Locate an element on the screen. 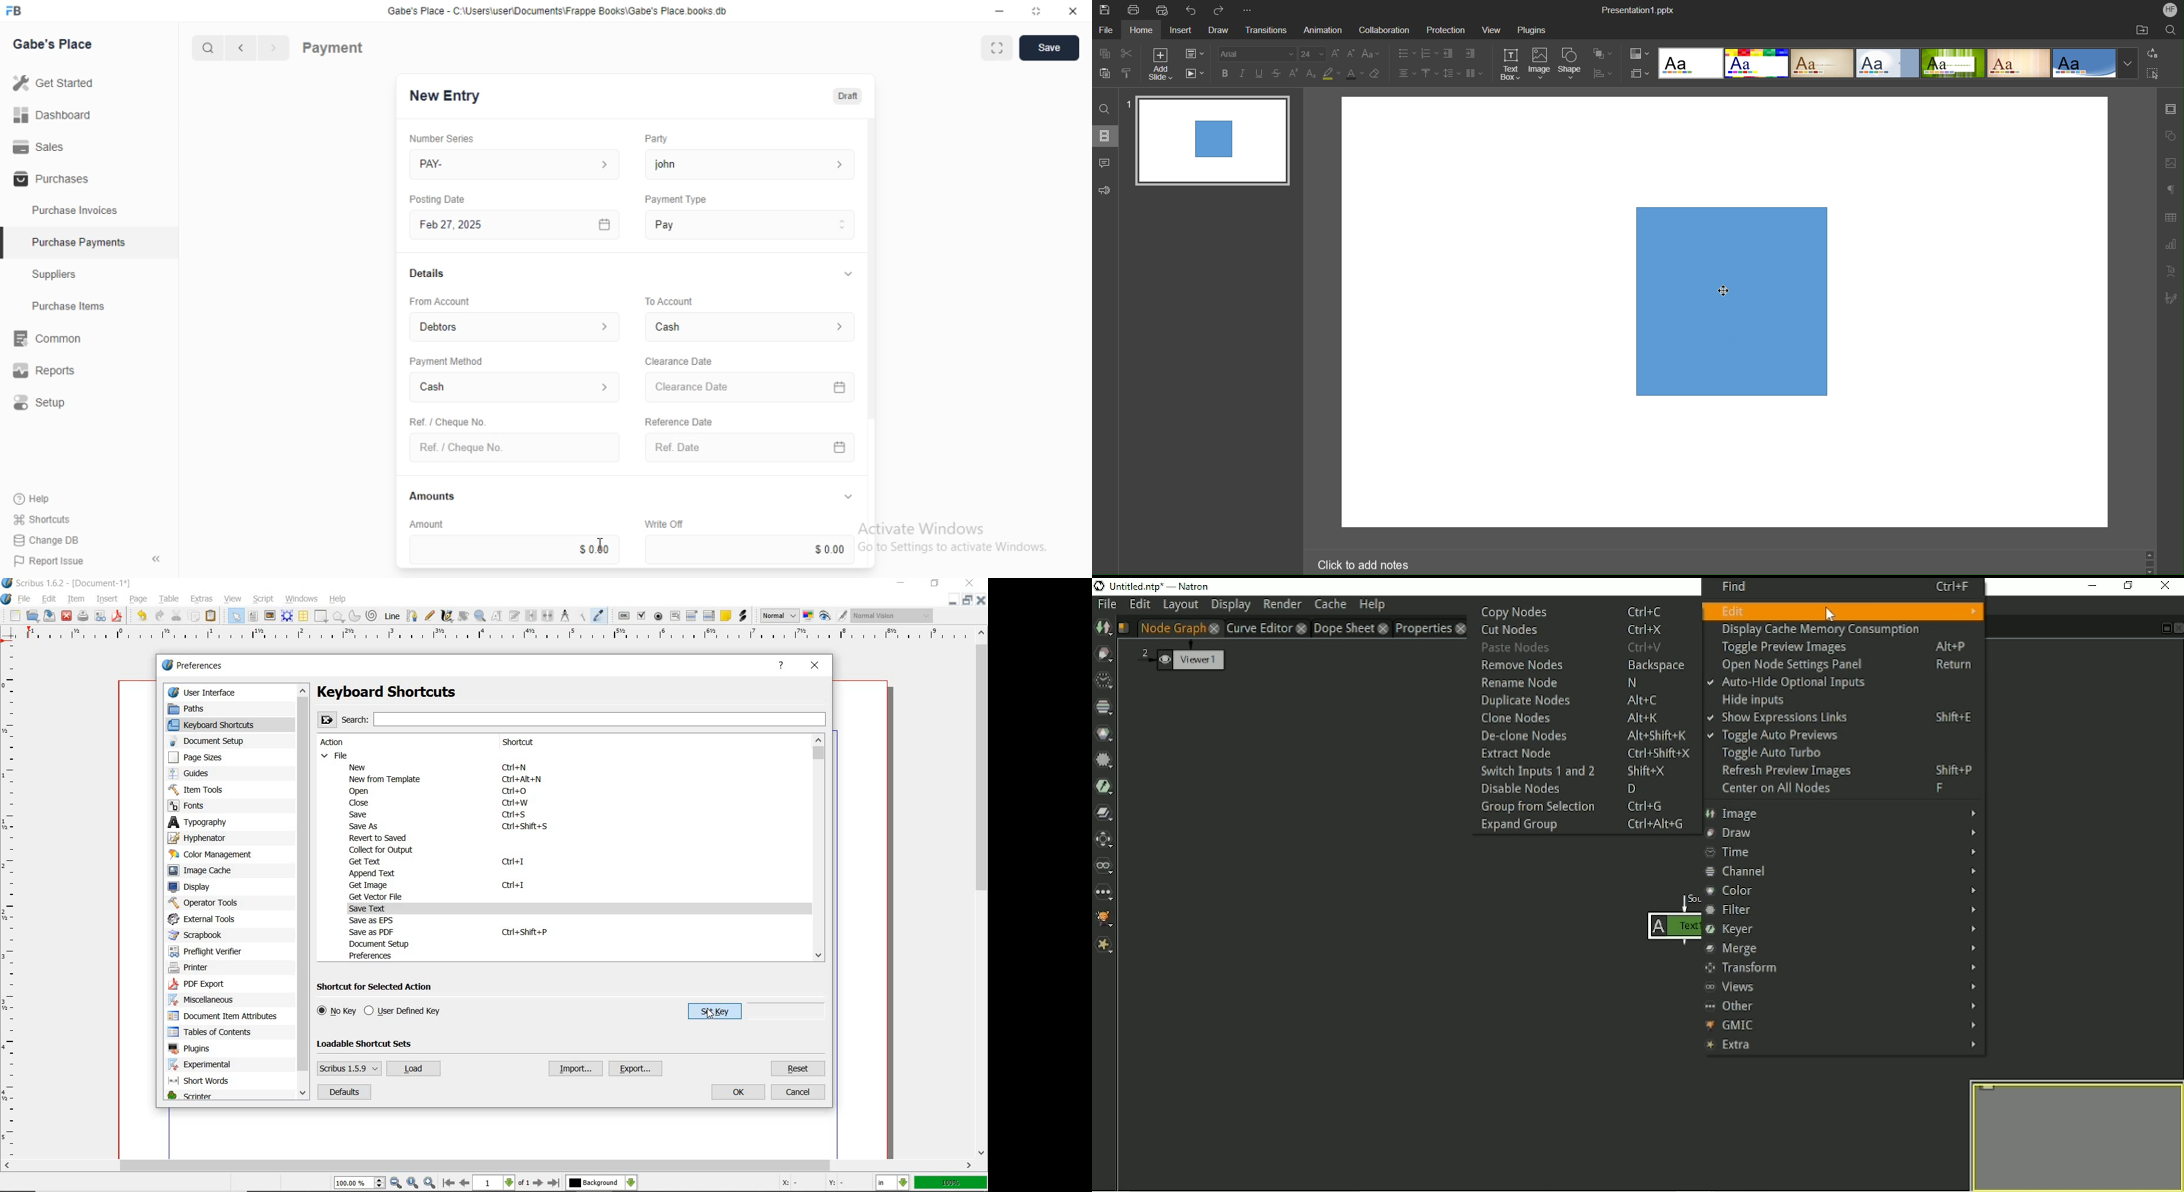 This screenshot has width=2184, height=1204. import is located at coordinates (574, 1068).